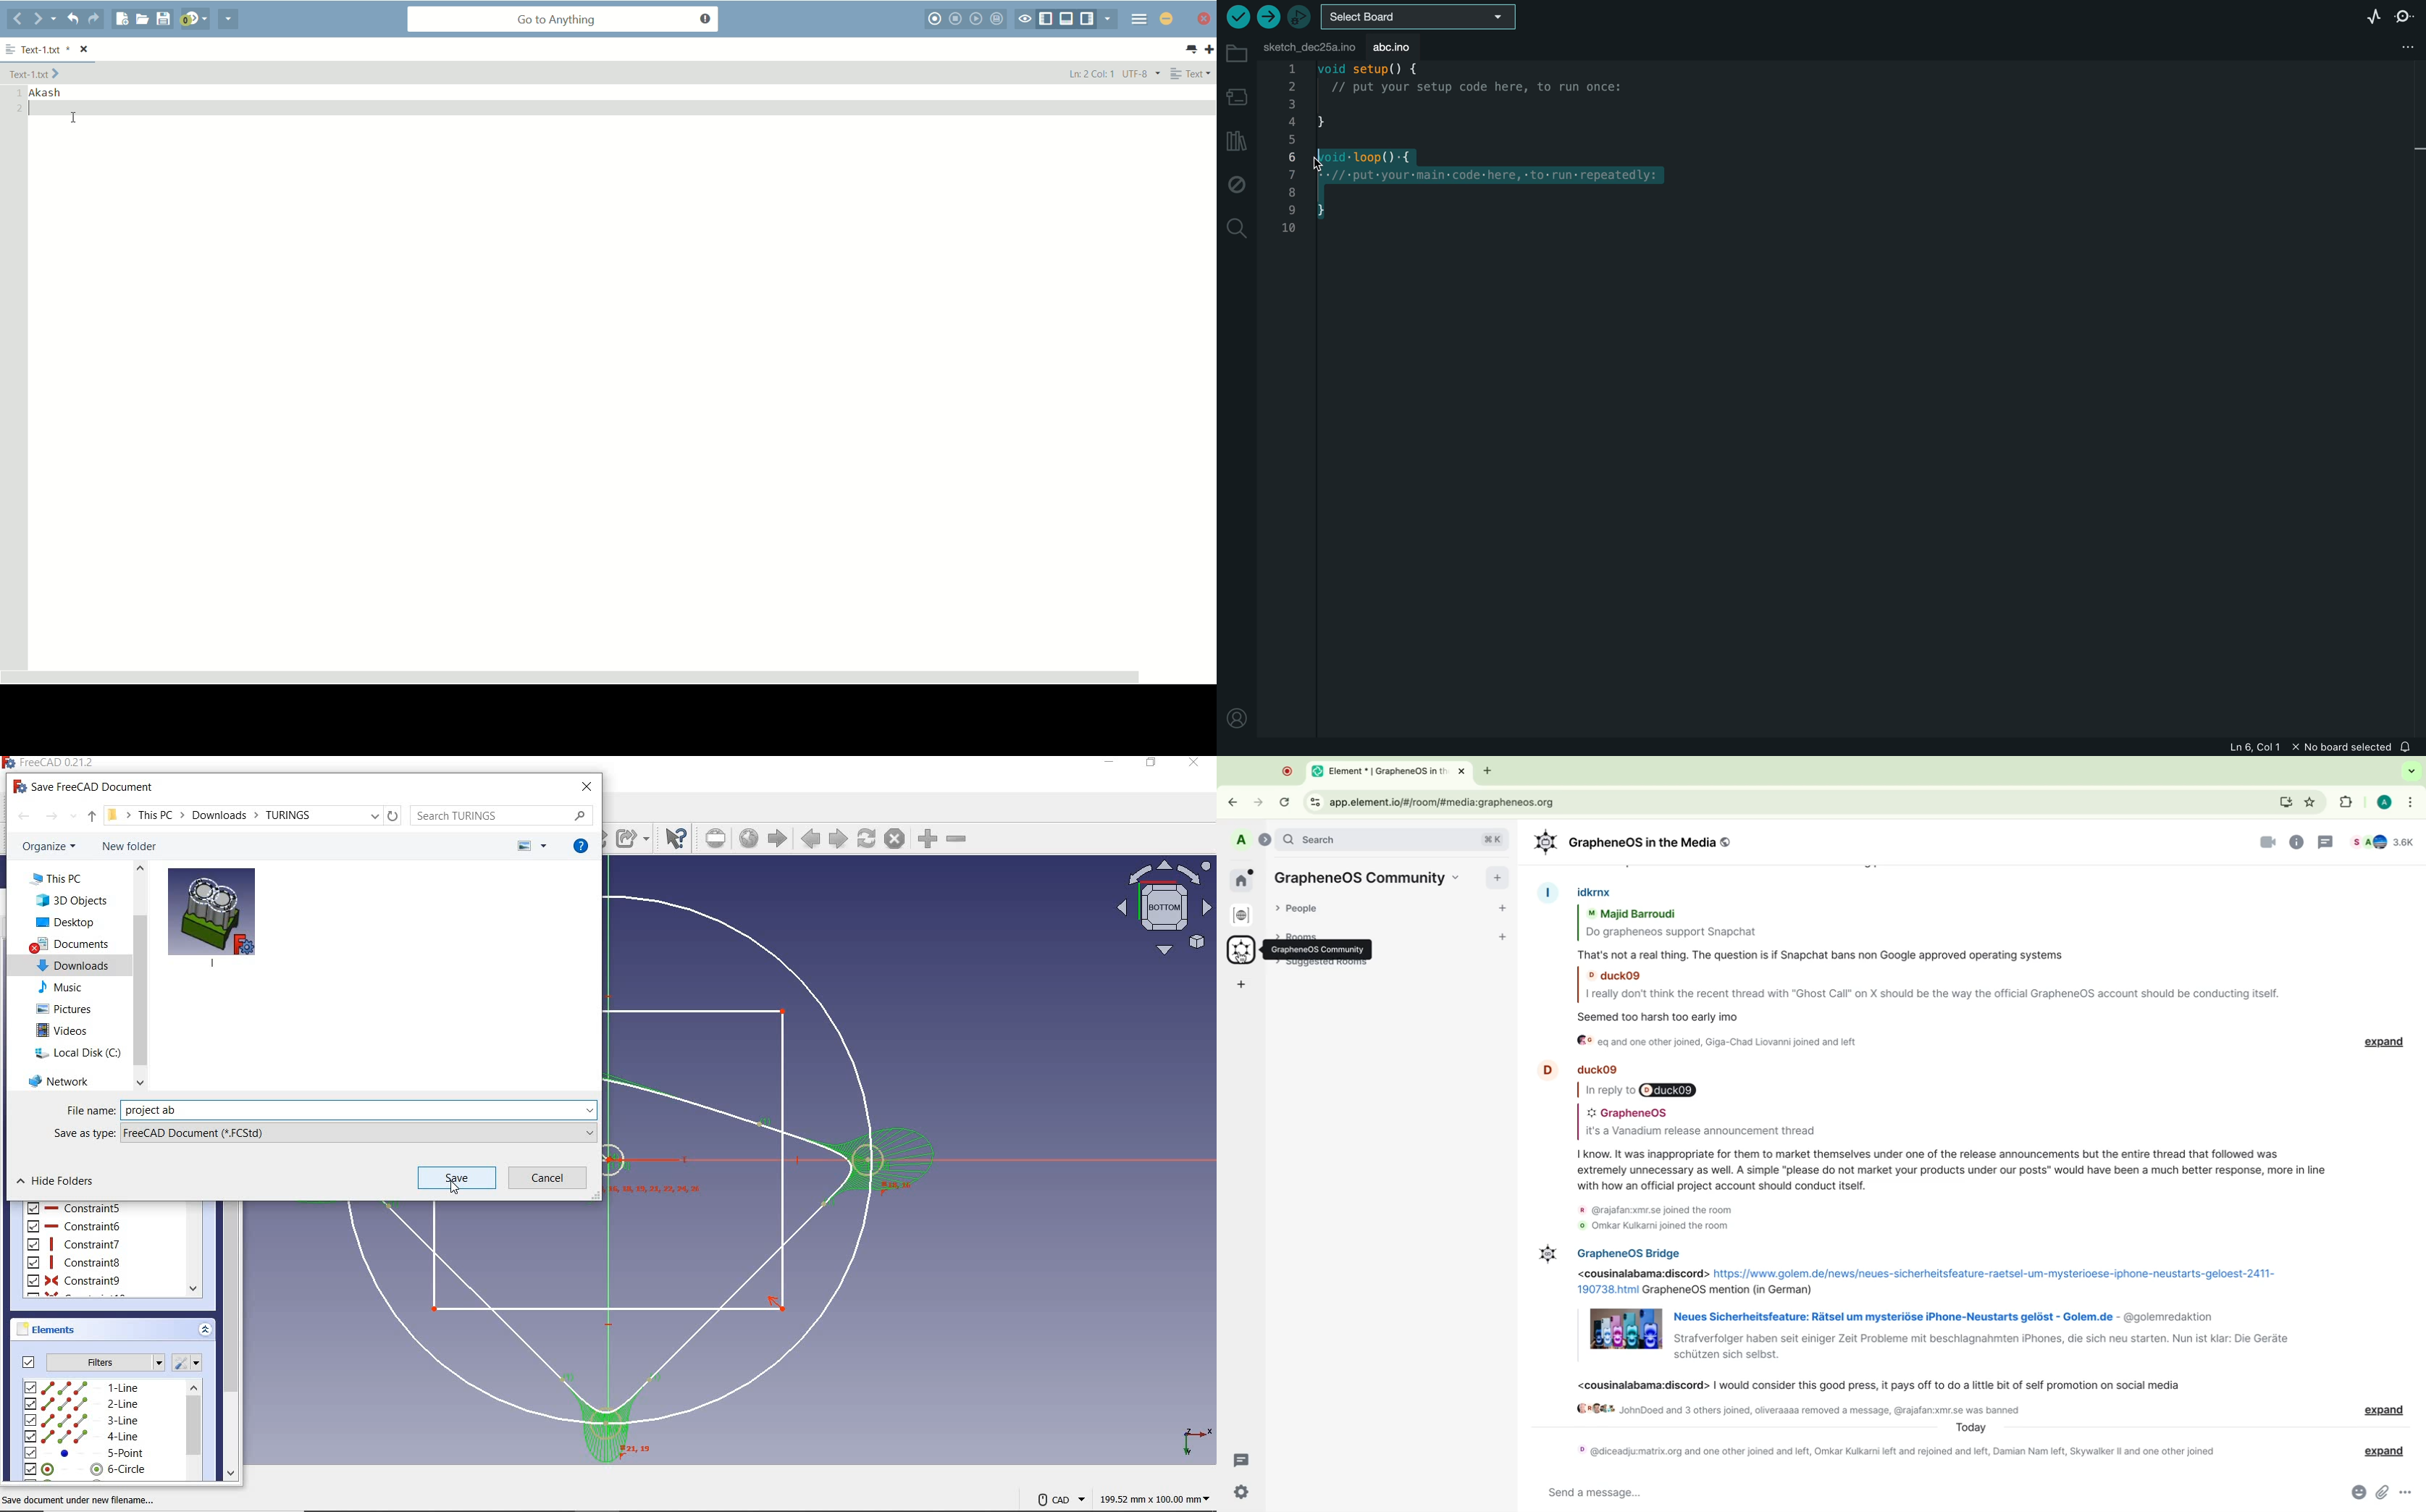 This screenshot has height=1512, width=2436. I want to click on debug, so click(1236, 183).